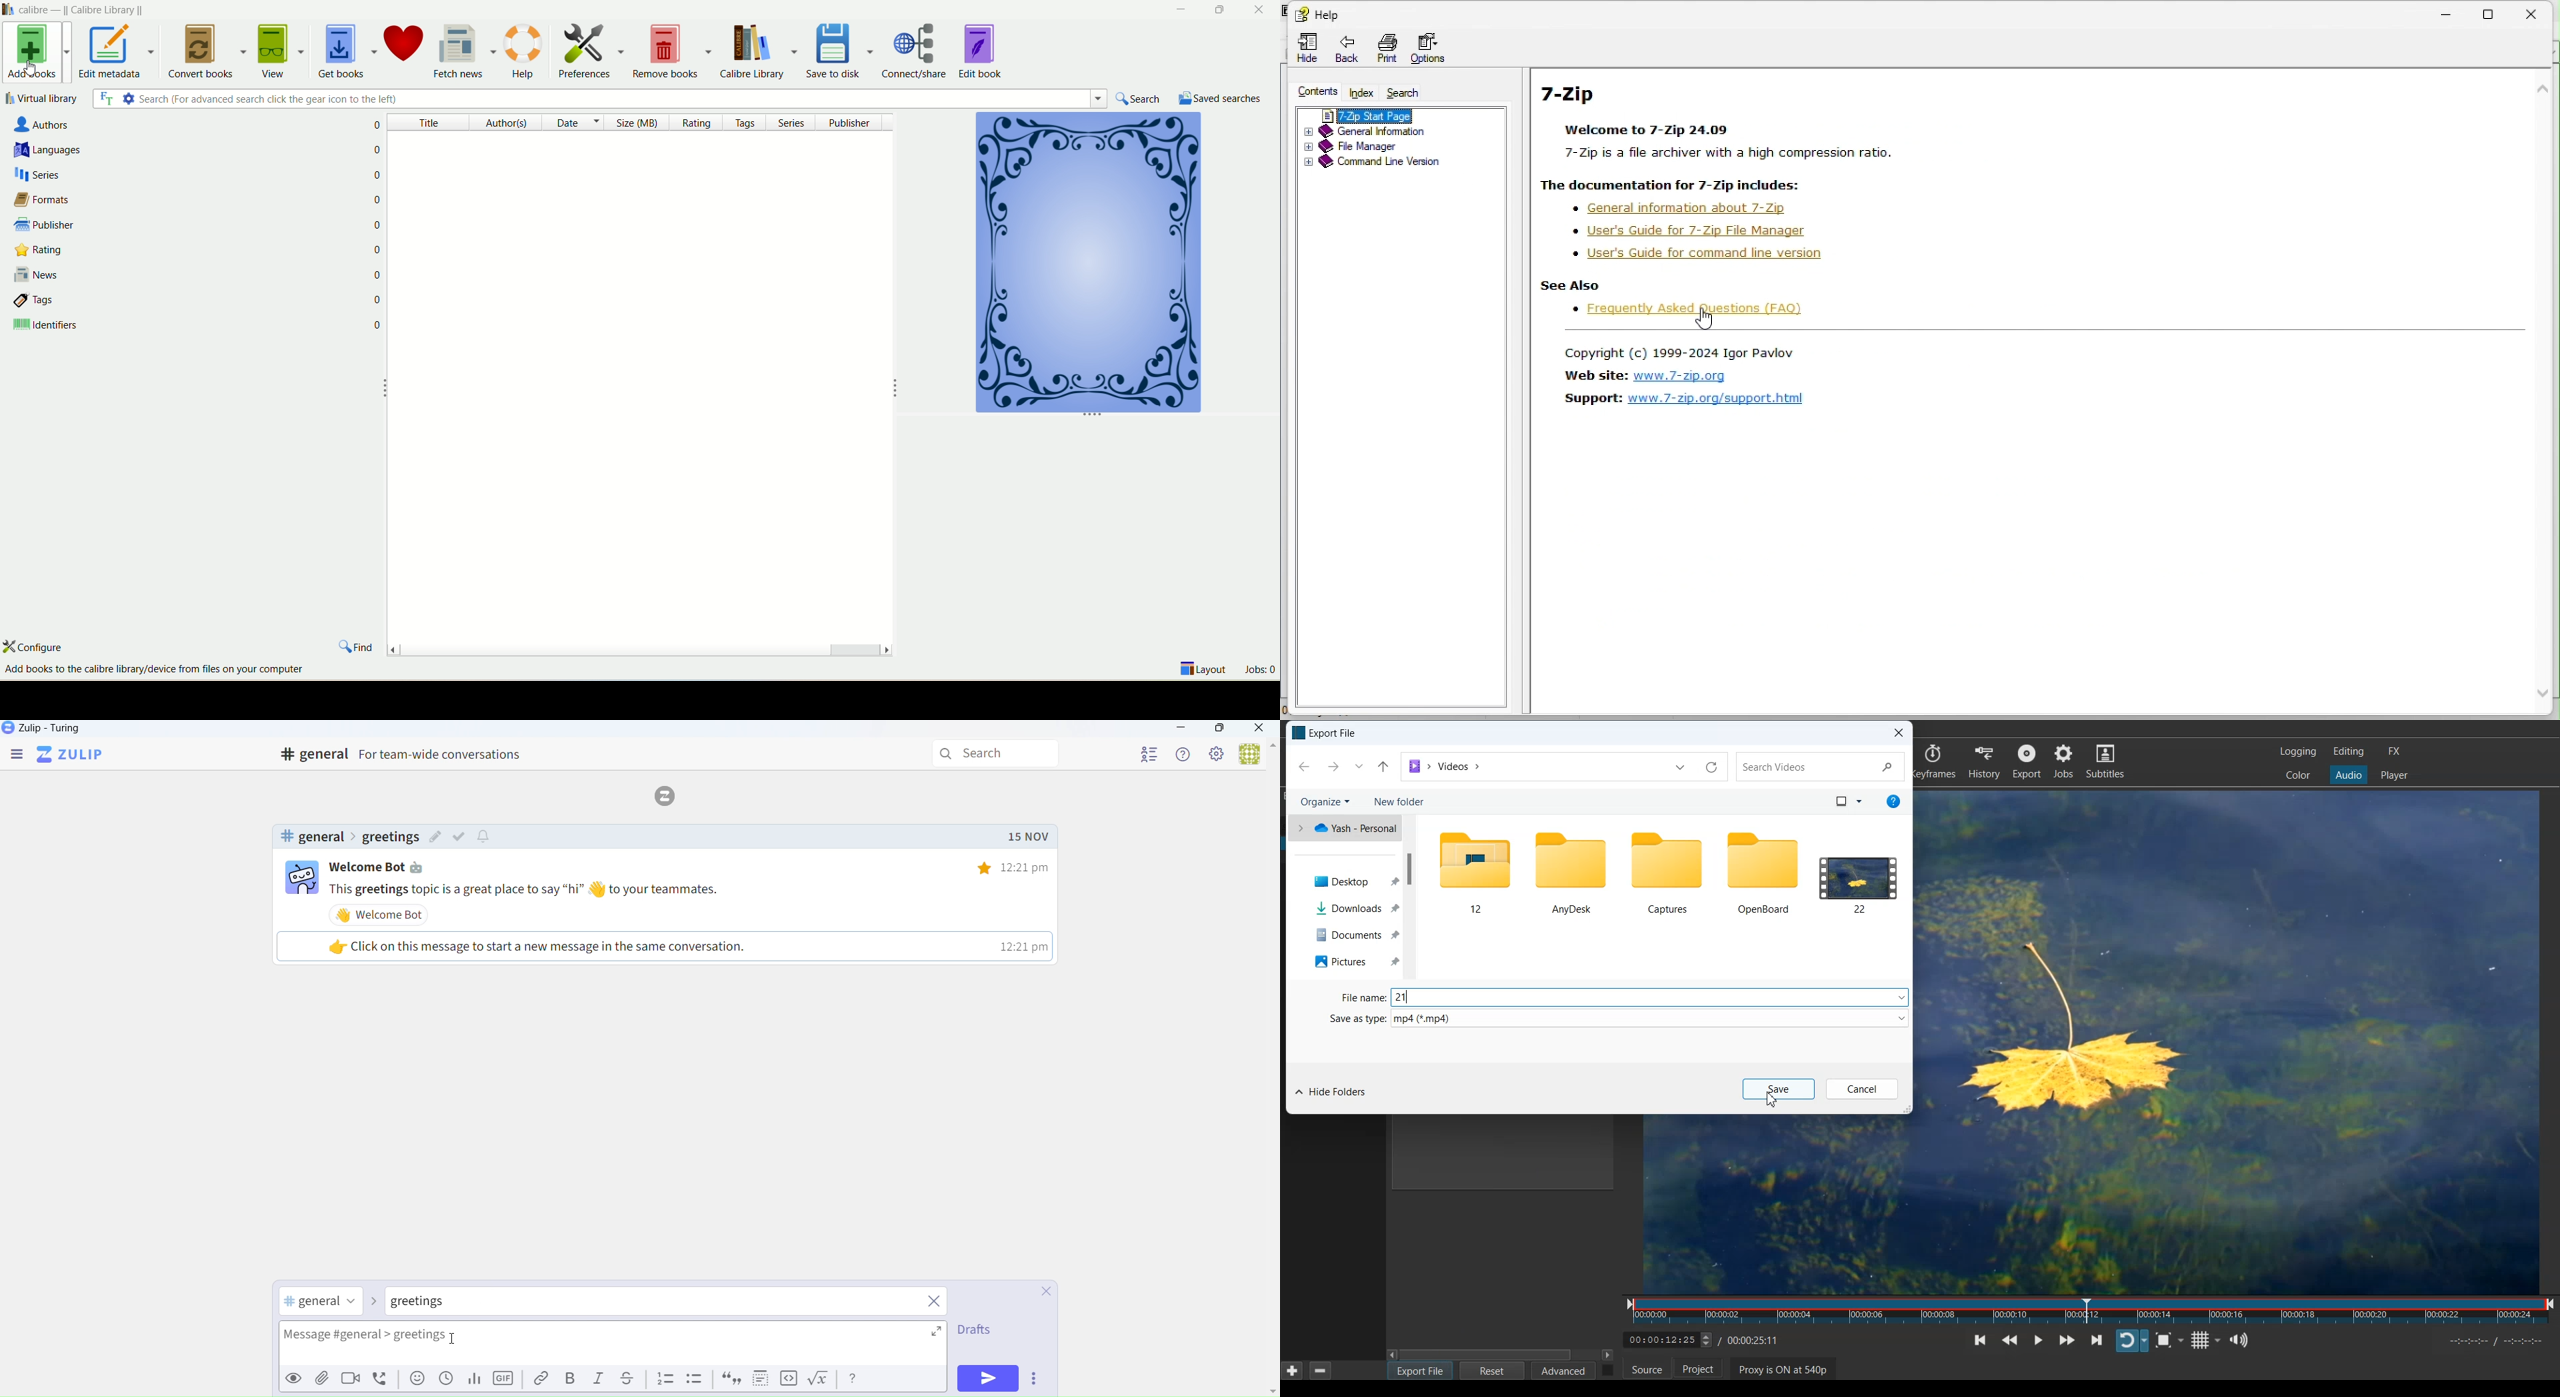 The height and width of the screenshot is (1400, 2576). What do you see at coordinates (45, 647) in the screenshot?
I see `configure` at bounding box center [45, 647].